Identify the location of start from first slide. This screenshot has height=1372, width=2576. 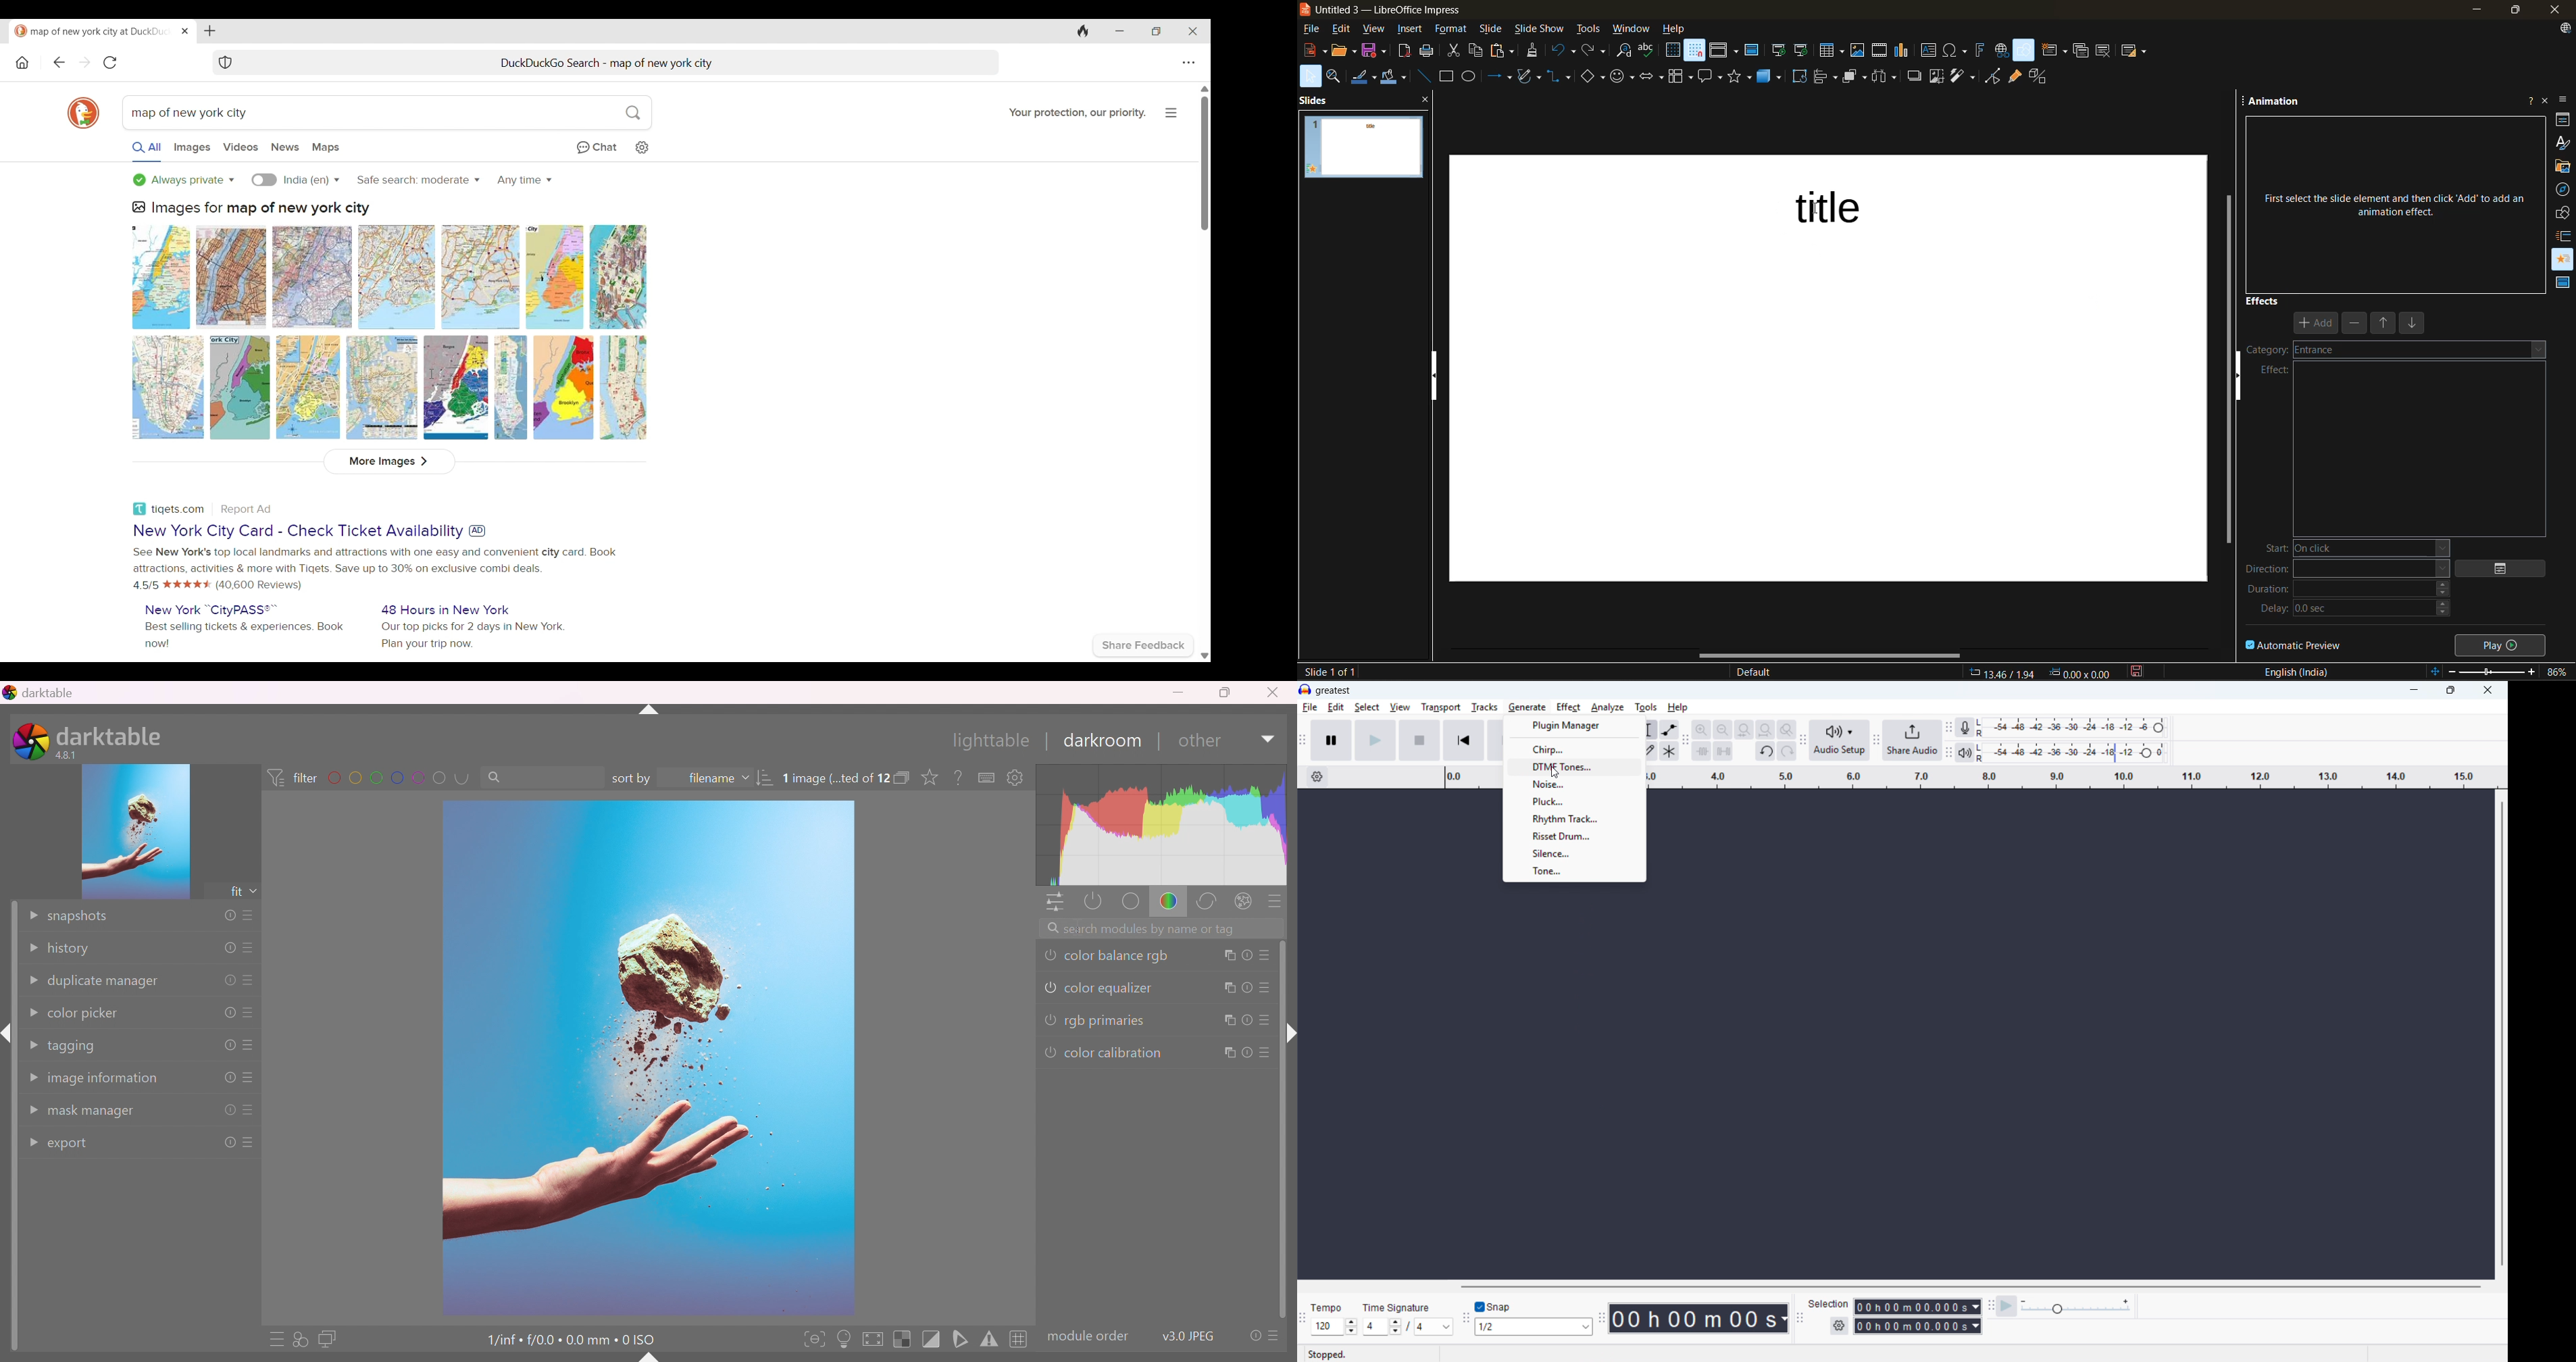
(1779, 51).